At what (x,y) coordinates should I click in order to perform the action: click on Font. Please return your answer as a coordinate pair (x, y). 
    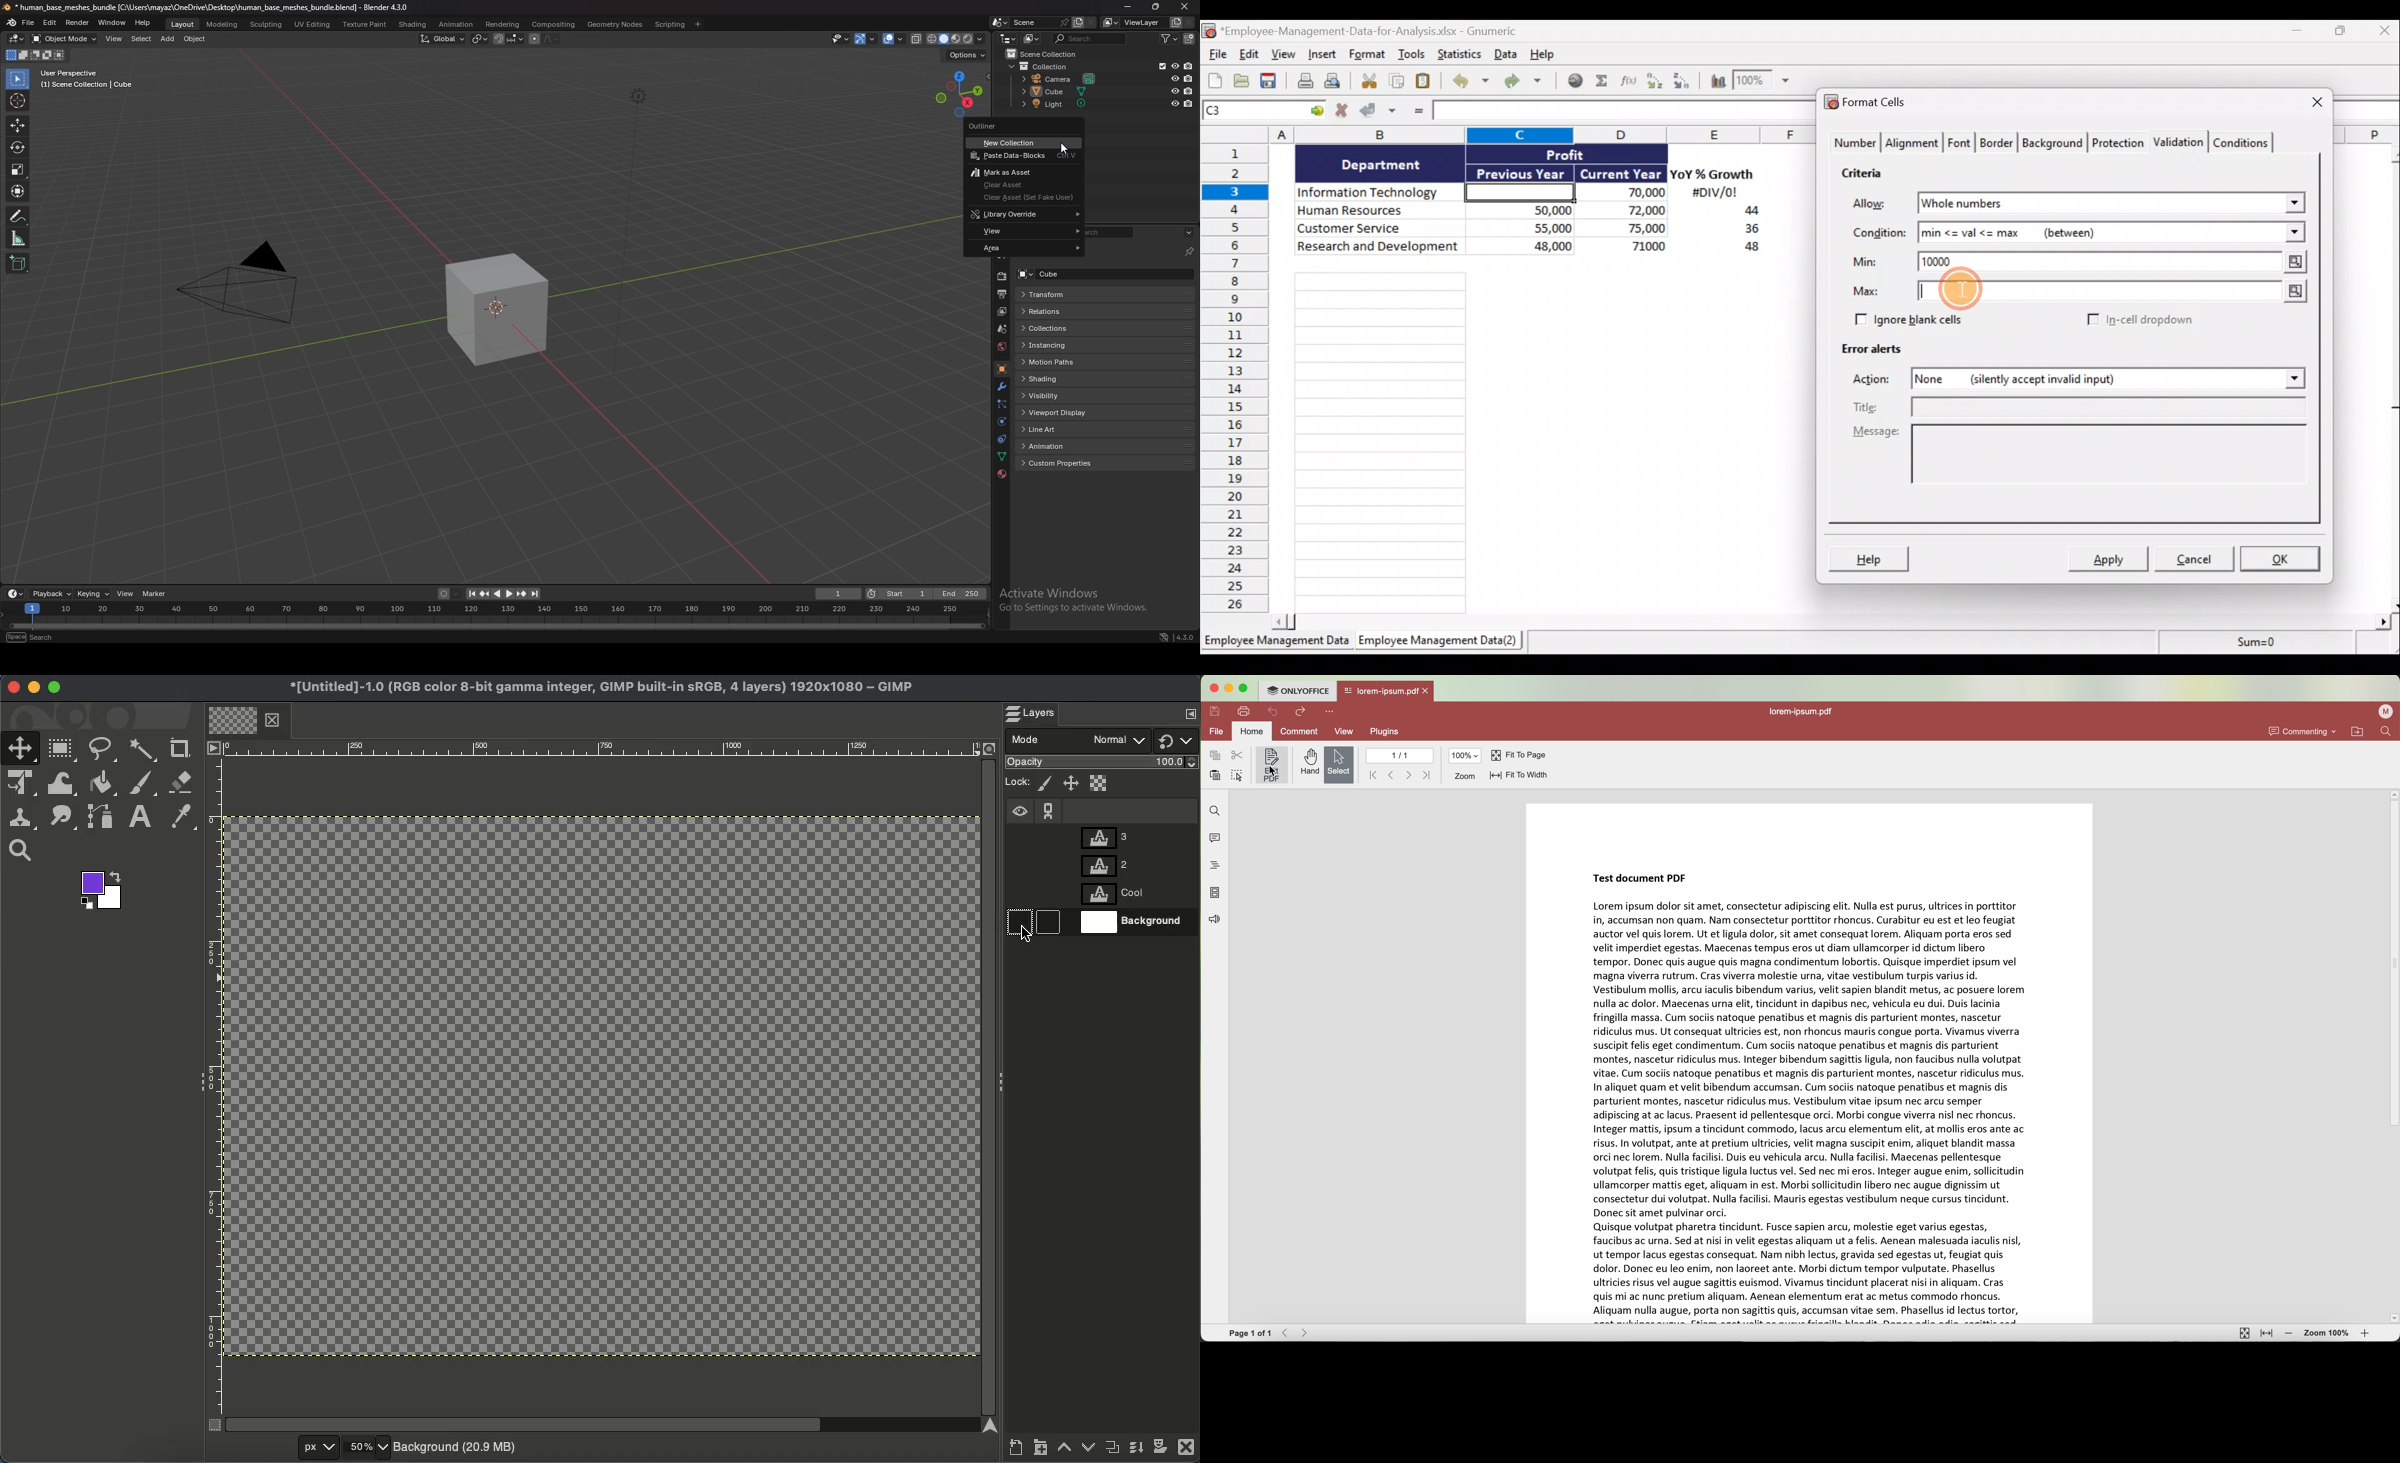
    Looking at the image, I should click on (1960, 141).